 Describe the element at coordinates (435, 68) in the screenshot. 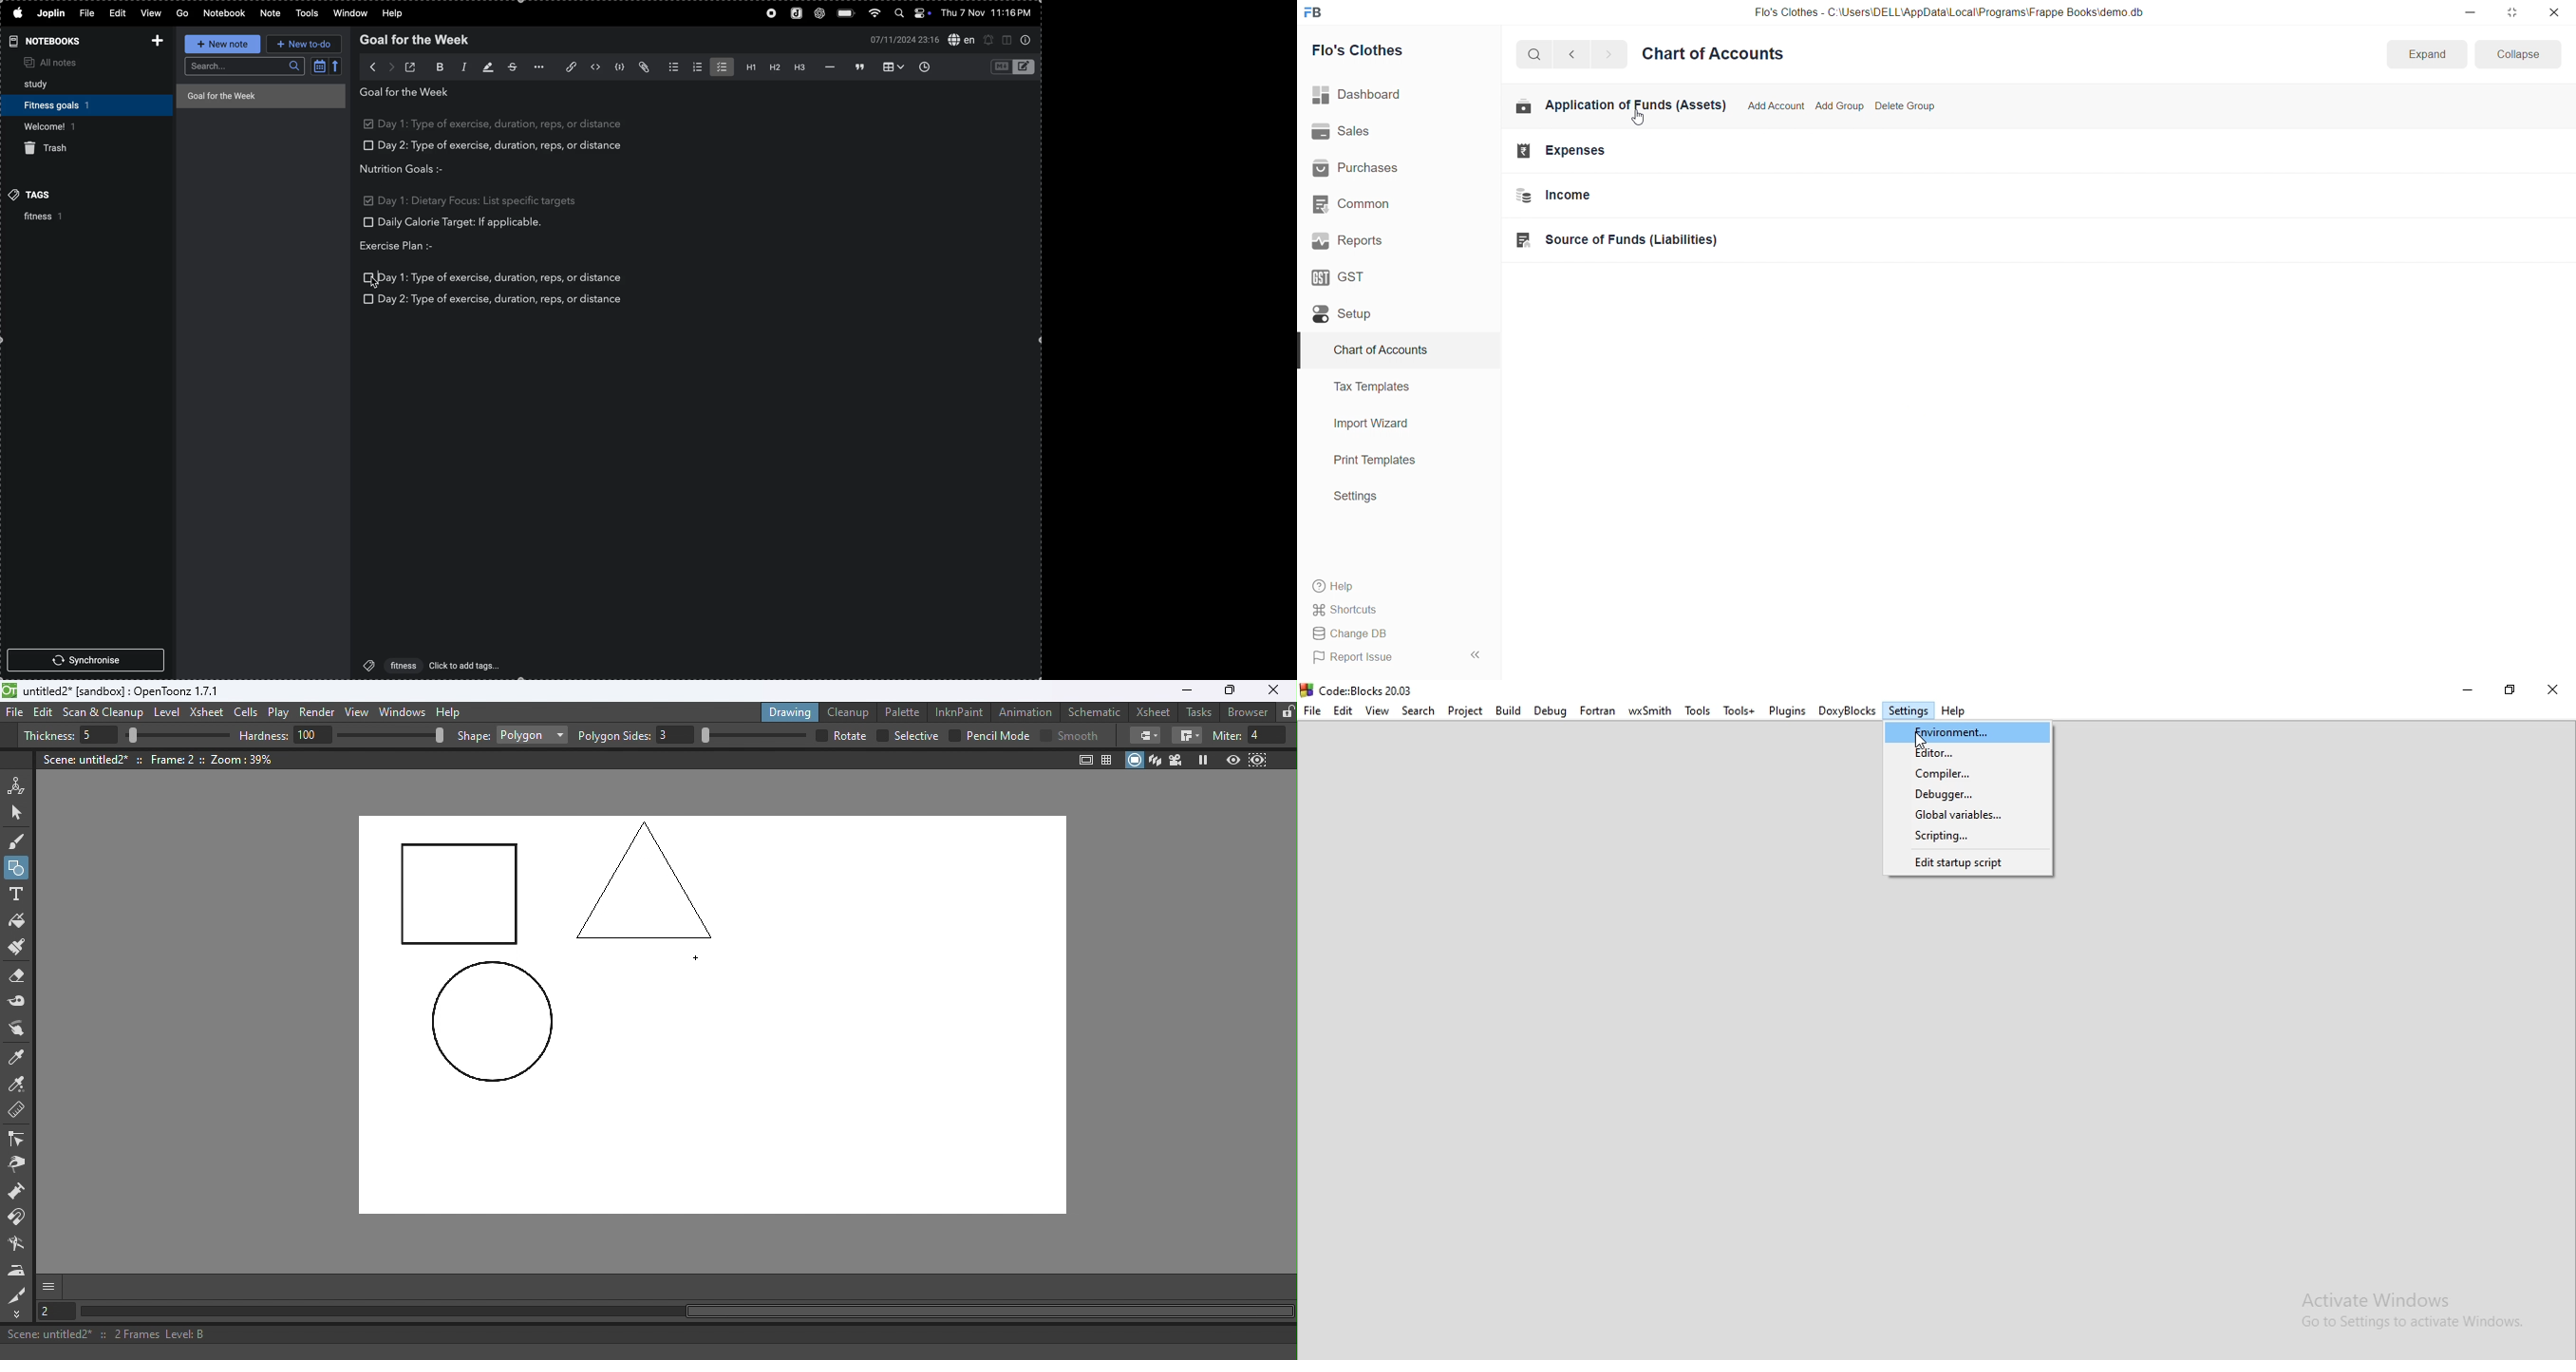

I see `bold` at that location.